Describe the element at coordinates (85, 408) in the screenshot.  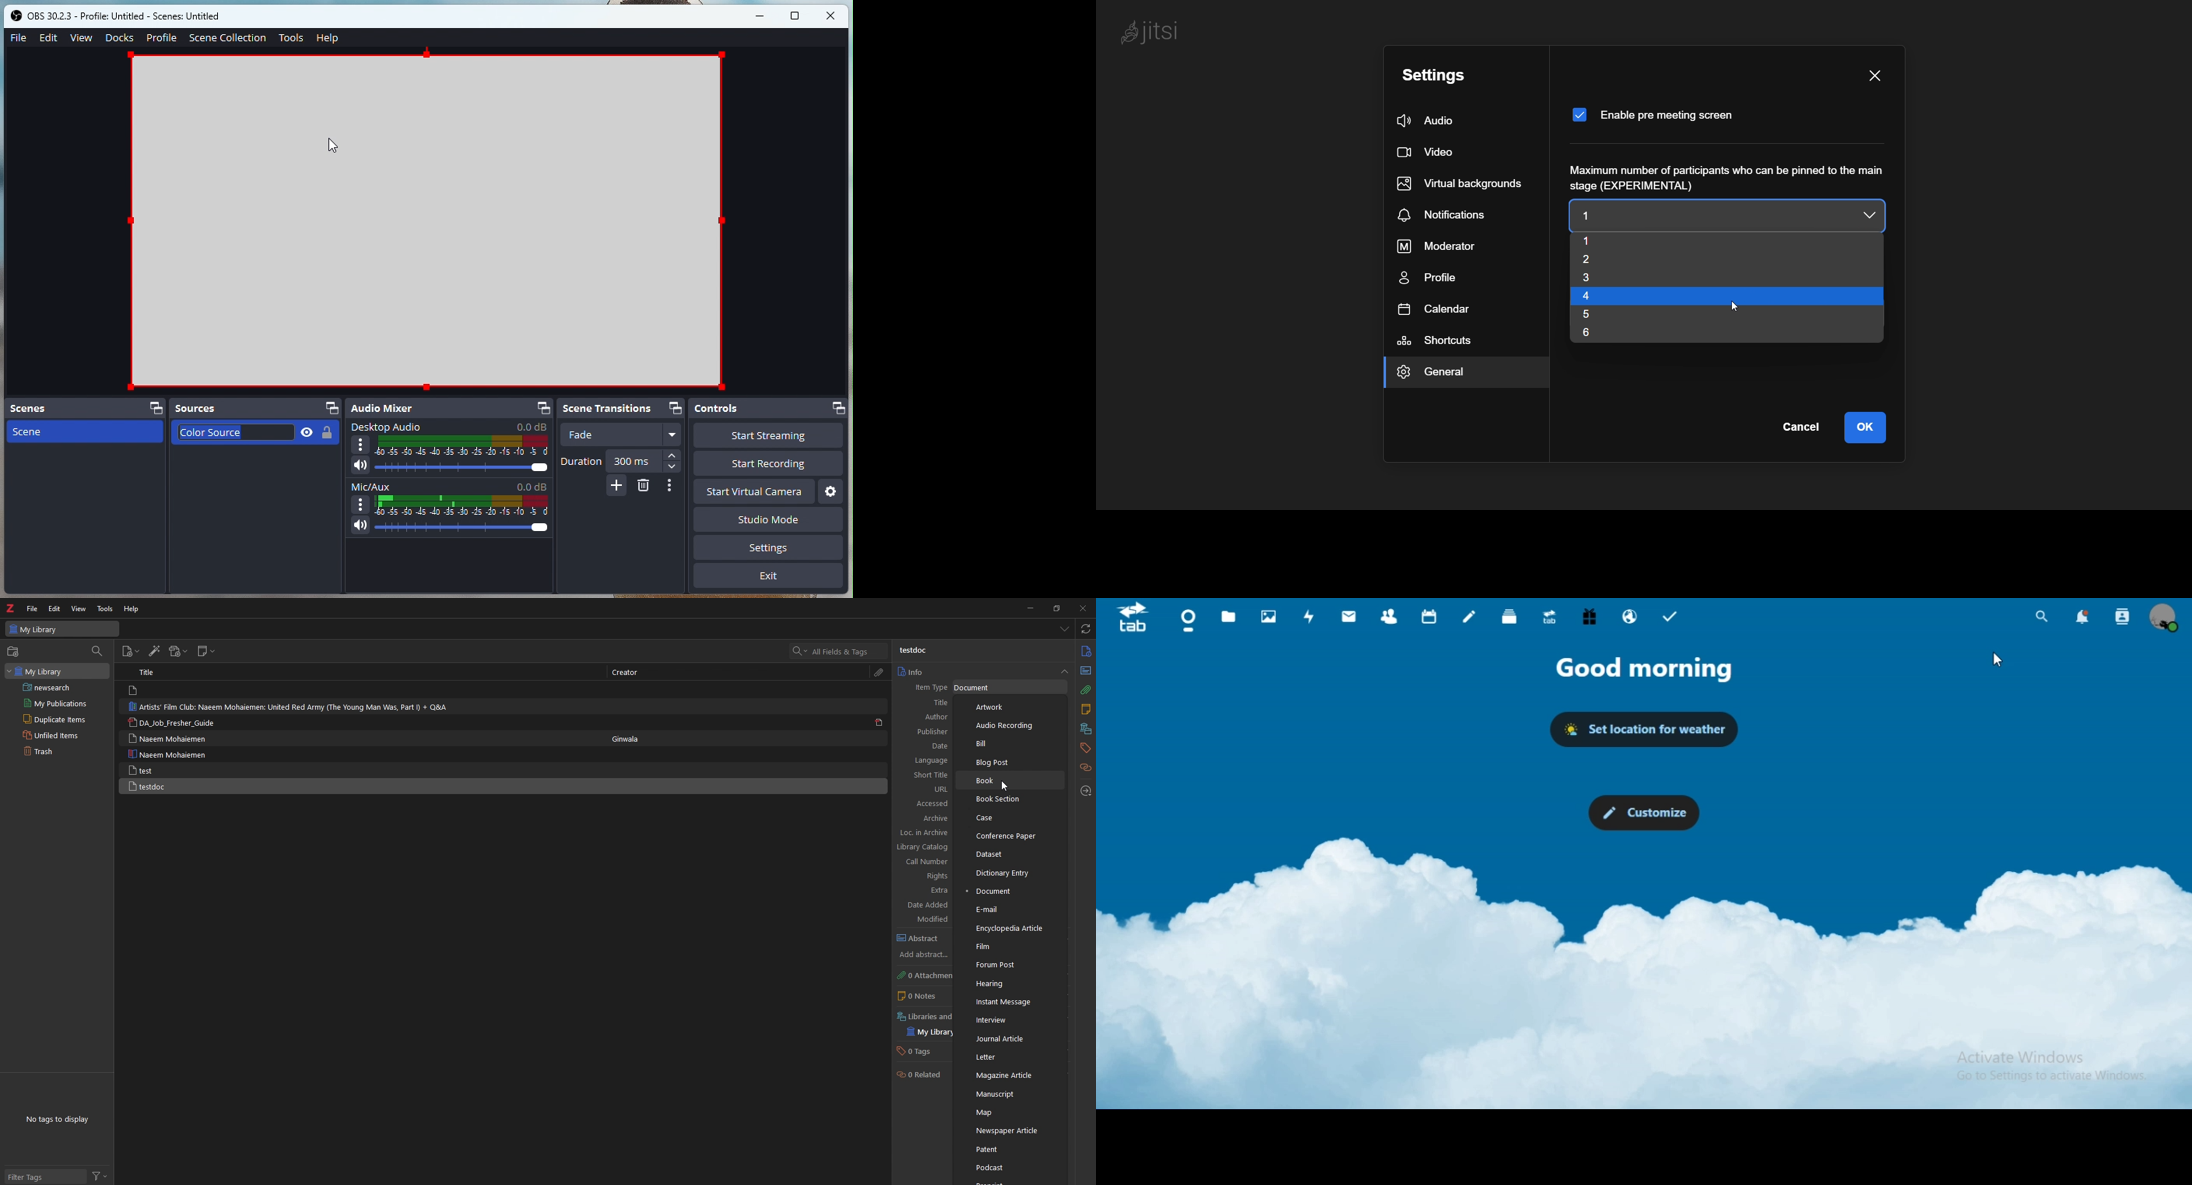
I see `Scenes` at that location.